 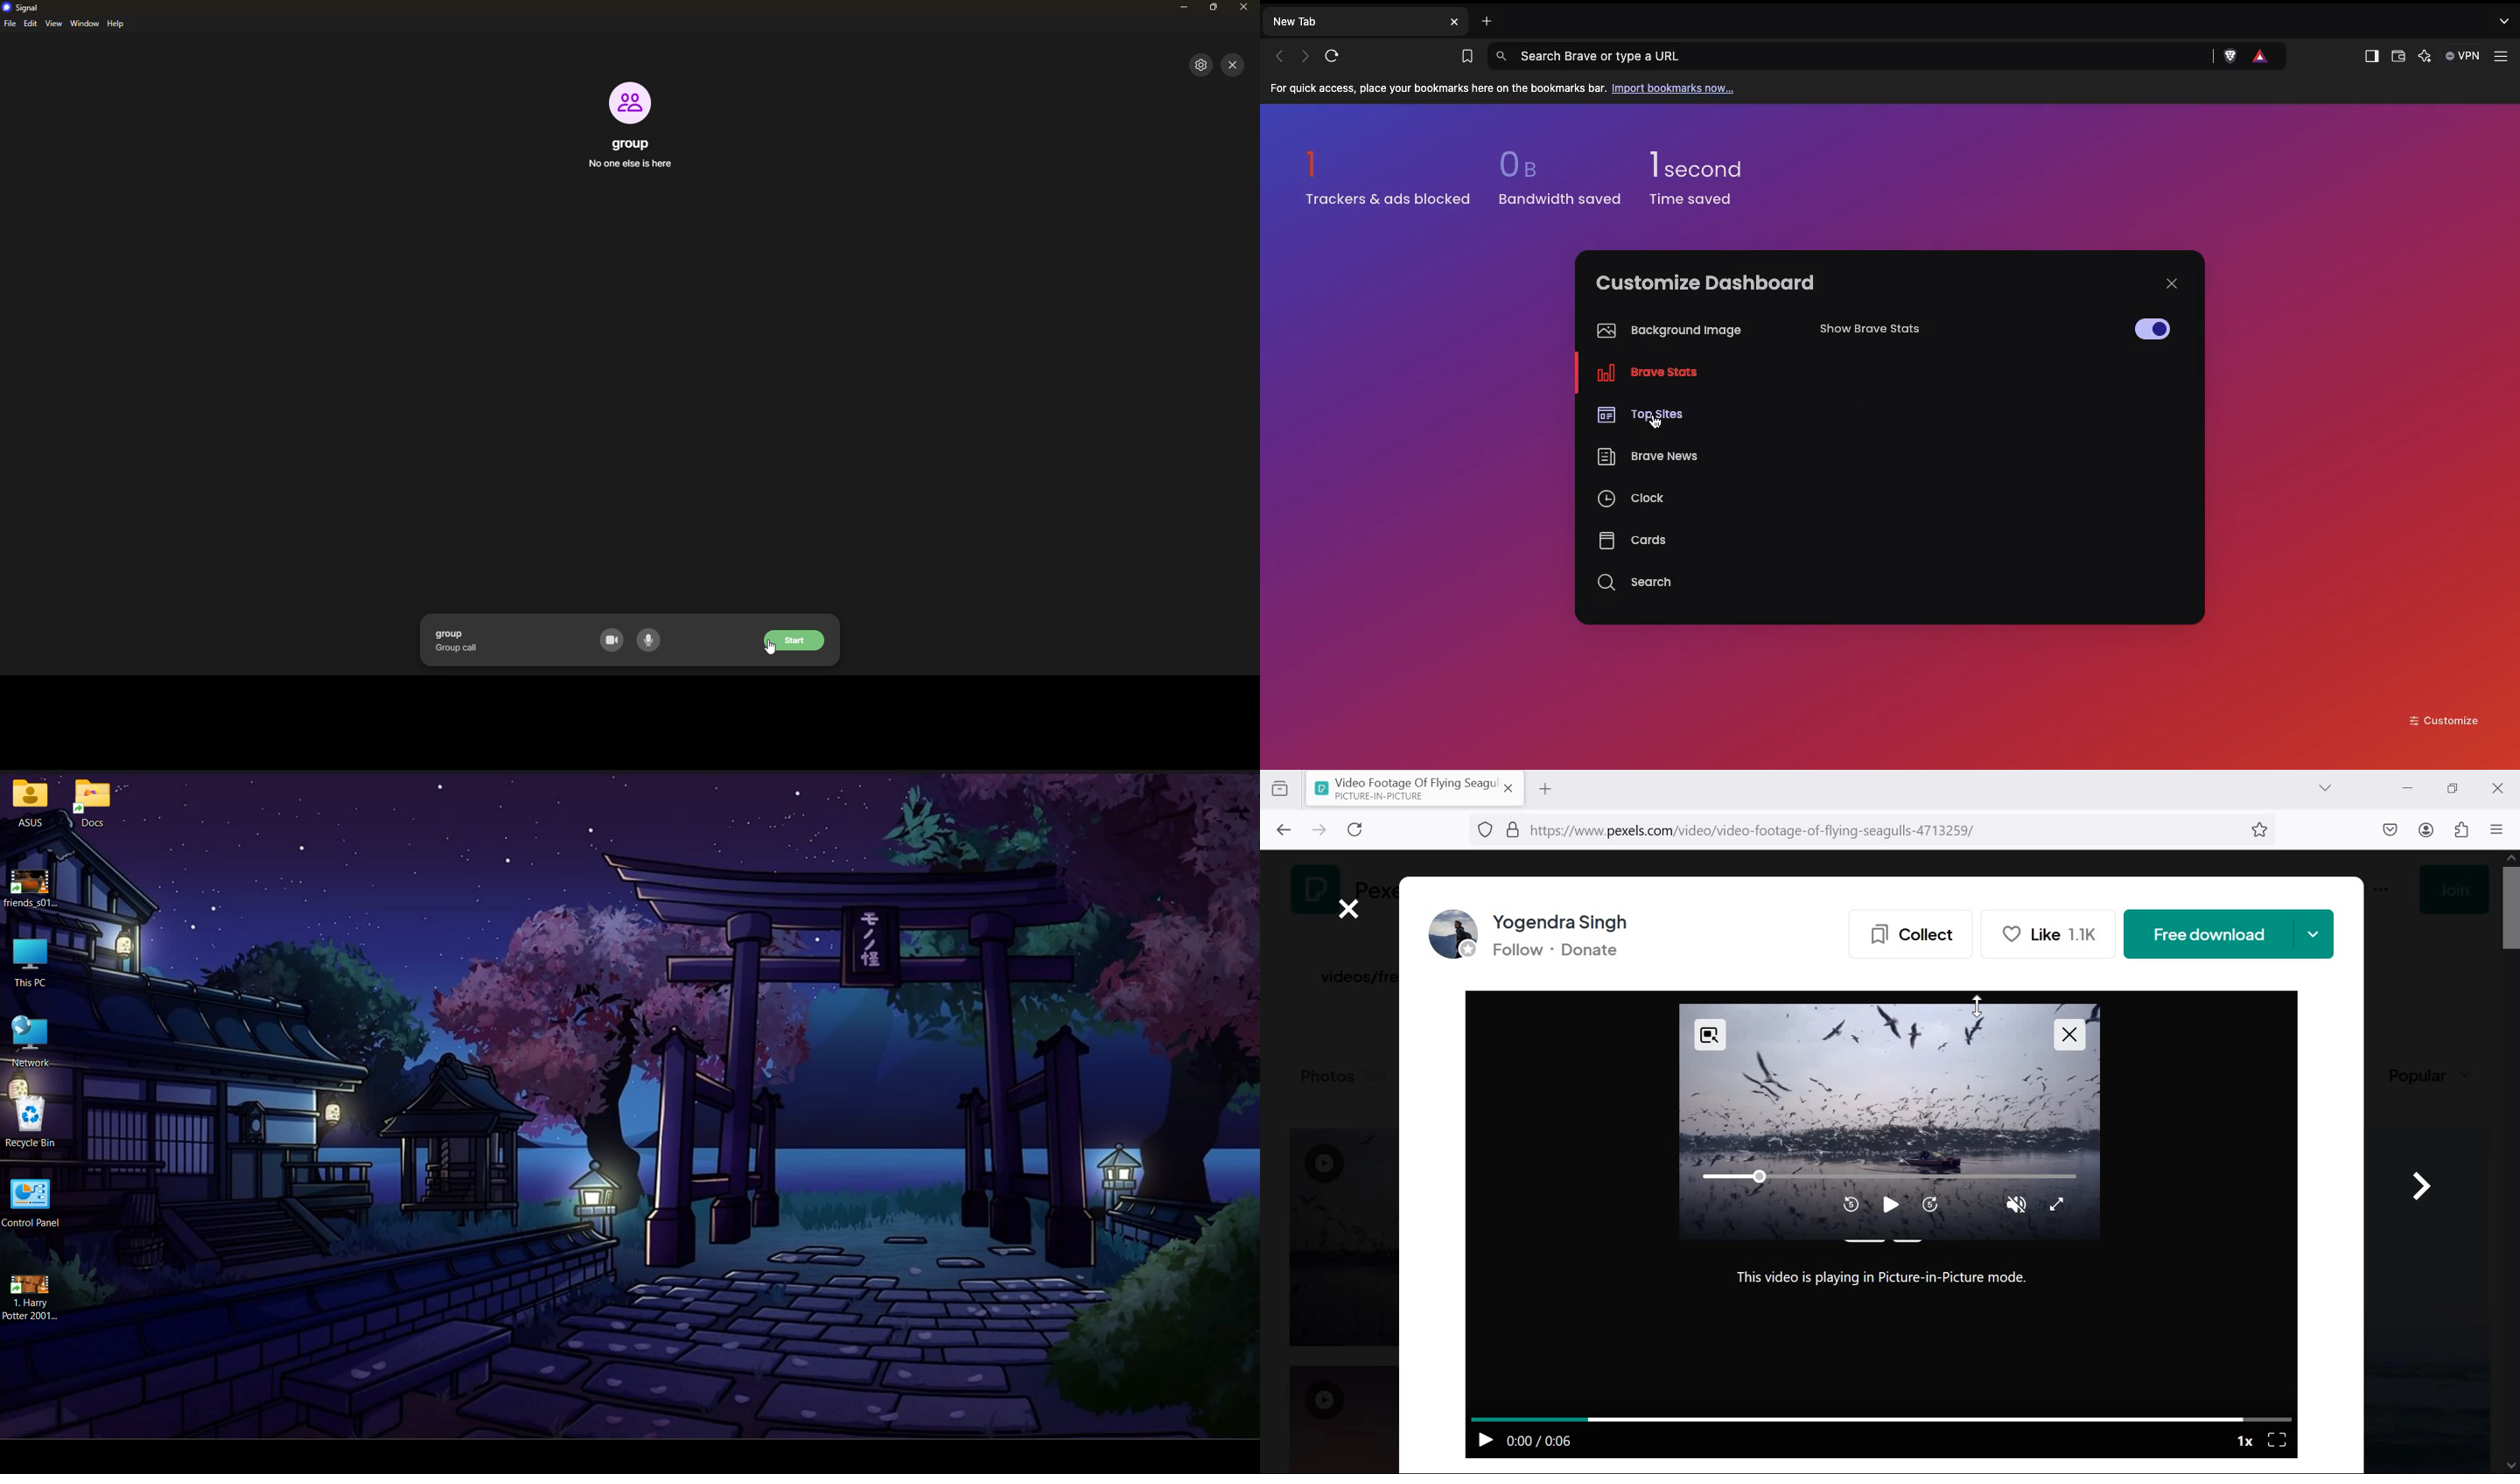 I want to click on close, so click(x=1243, y=9).